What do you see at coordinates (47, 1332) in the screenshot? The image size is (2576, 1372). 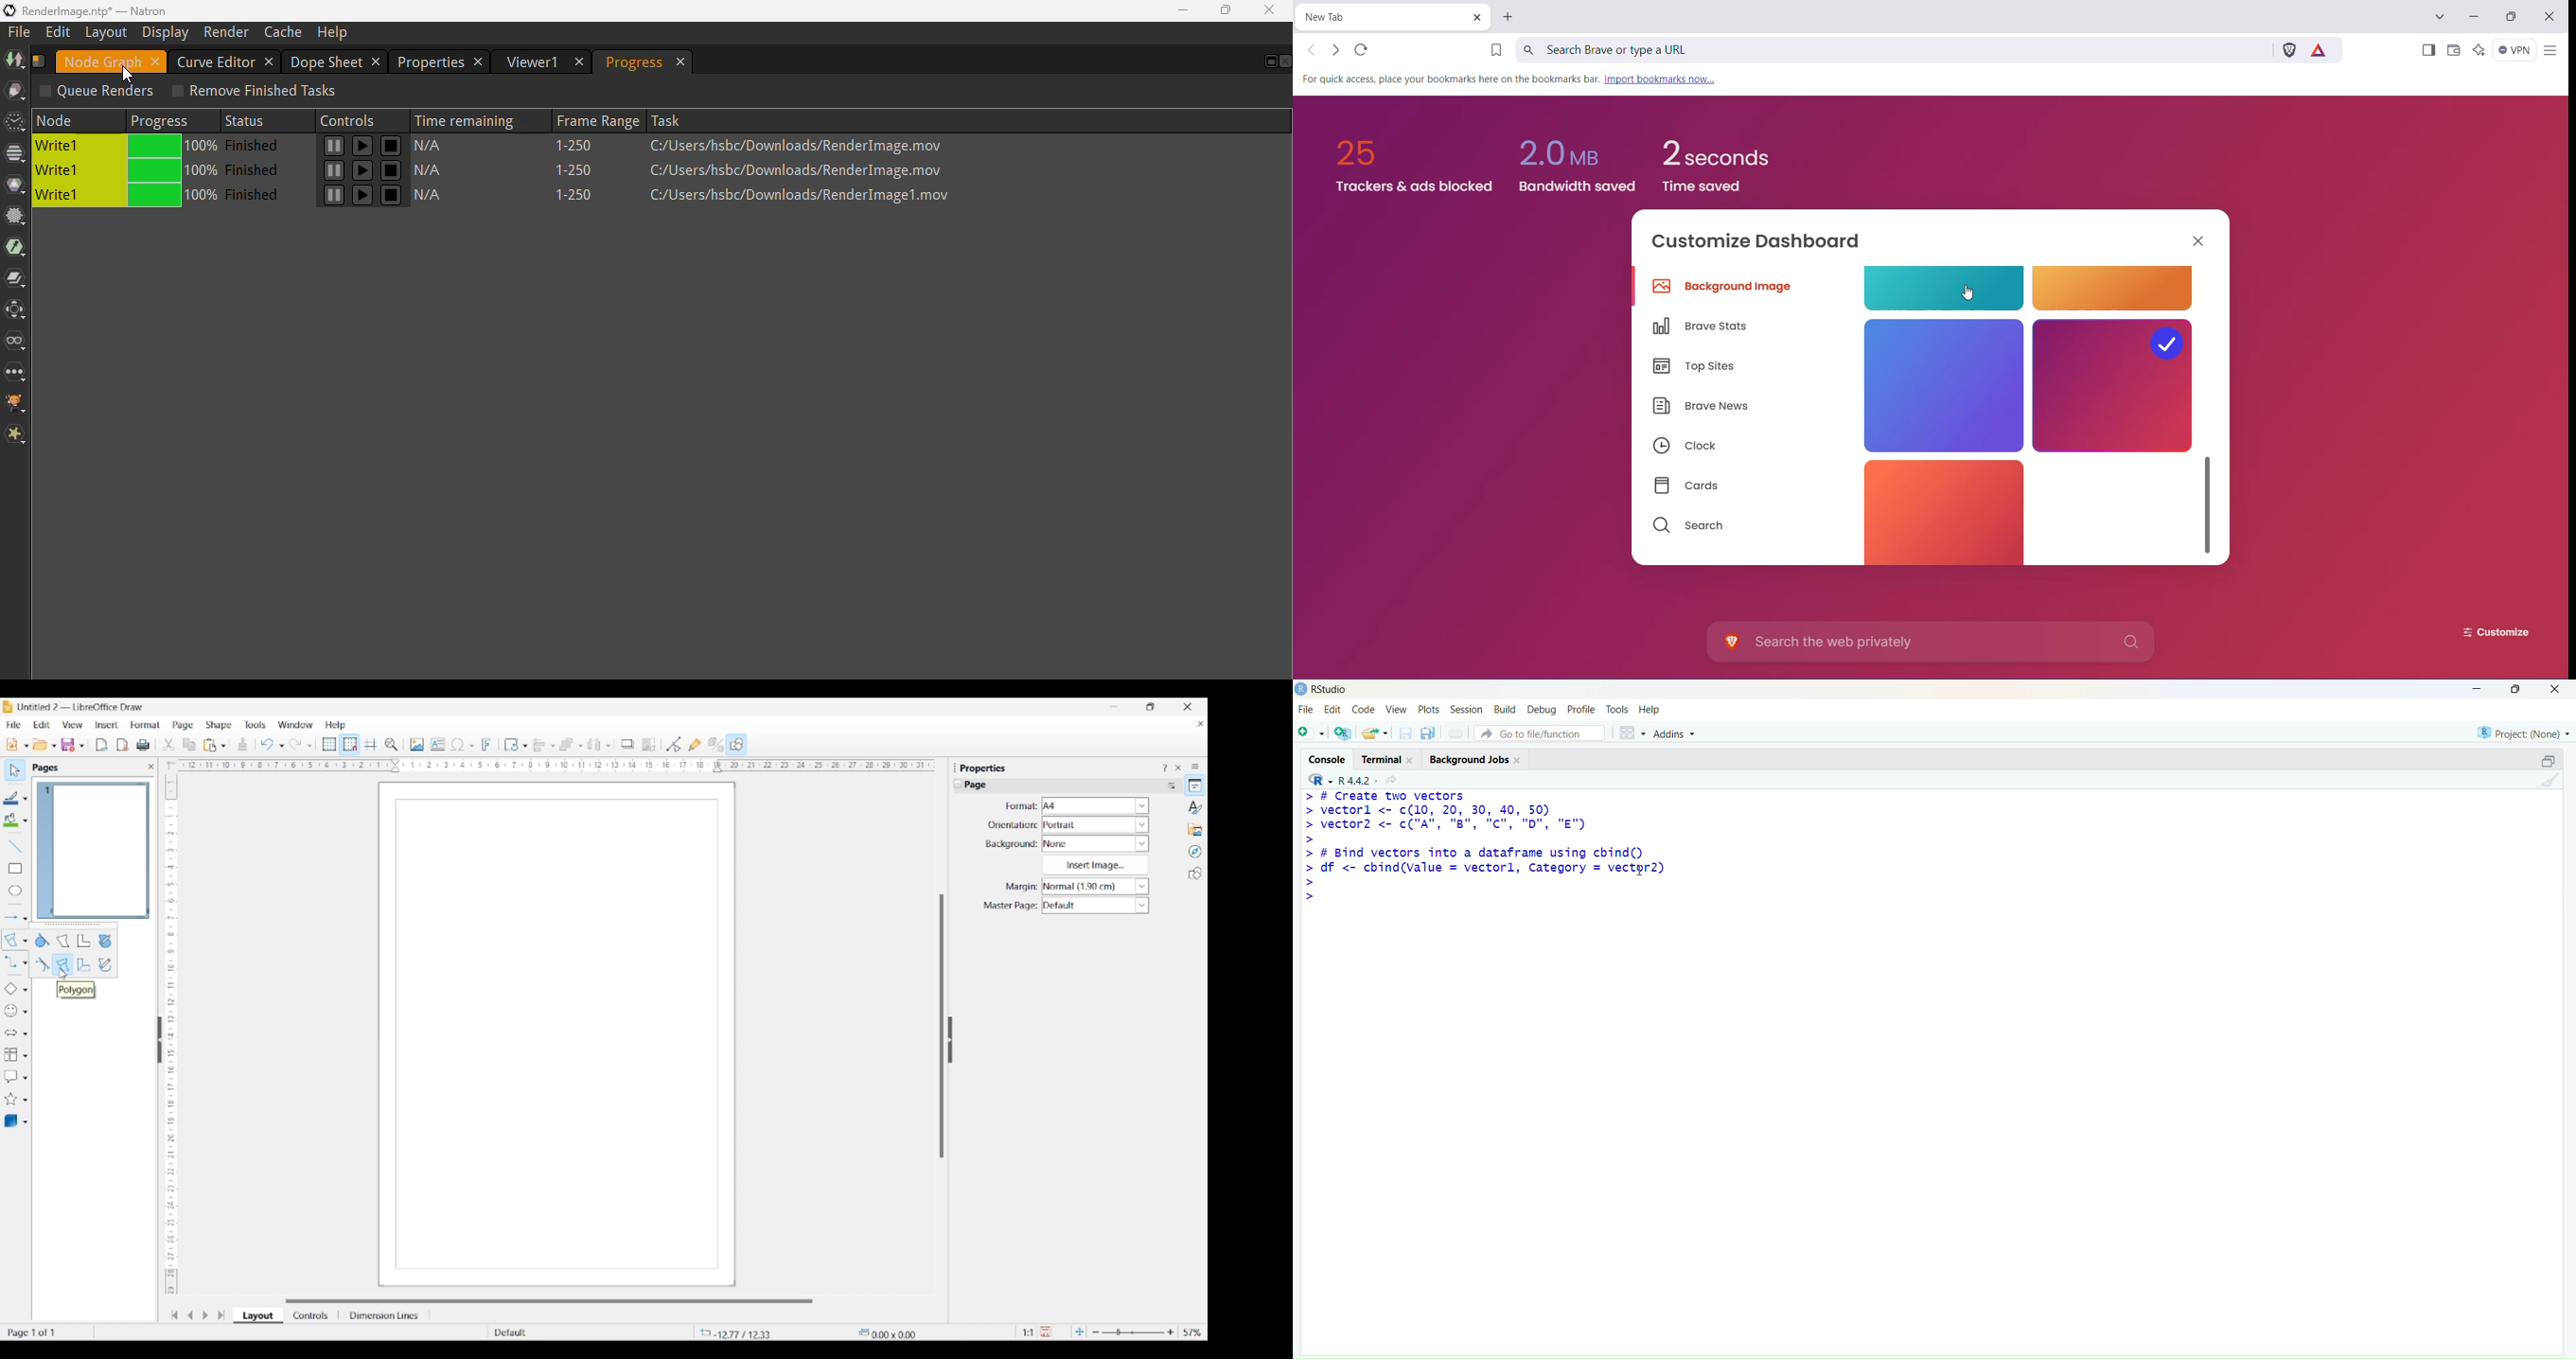 I see `Current page w.r.t. total number of pages` at bounding box center [47, 1332].